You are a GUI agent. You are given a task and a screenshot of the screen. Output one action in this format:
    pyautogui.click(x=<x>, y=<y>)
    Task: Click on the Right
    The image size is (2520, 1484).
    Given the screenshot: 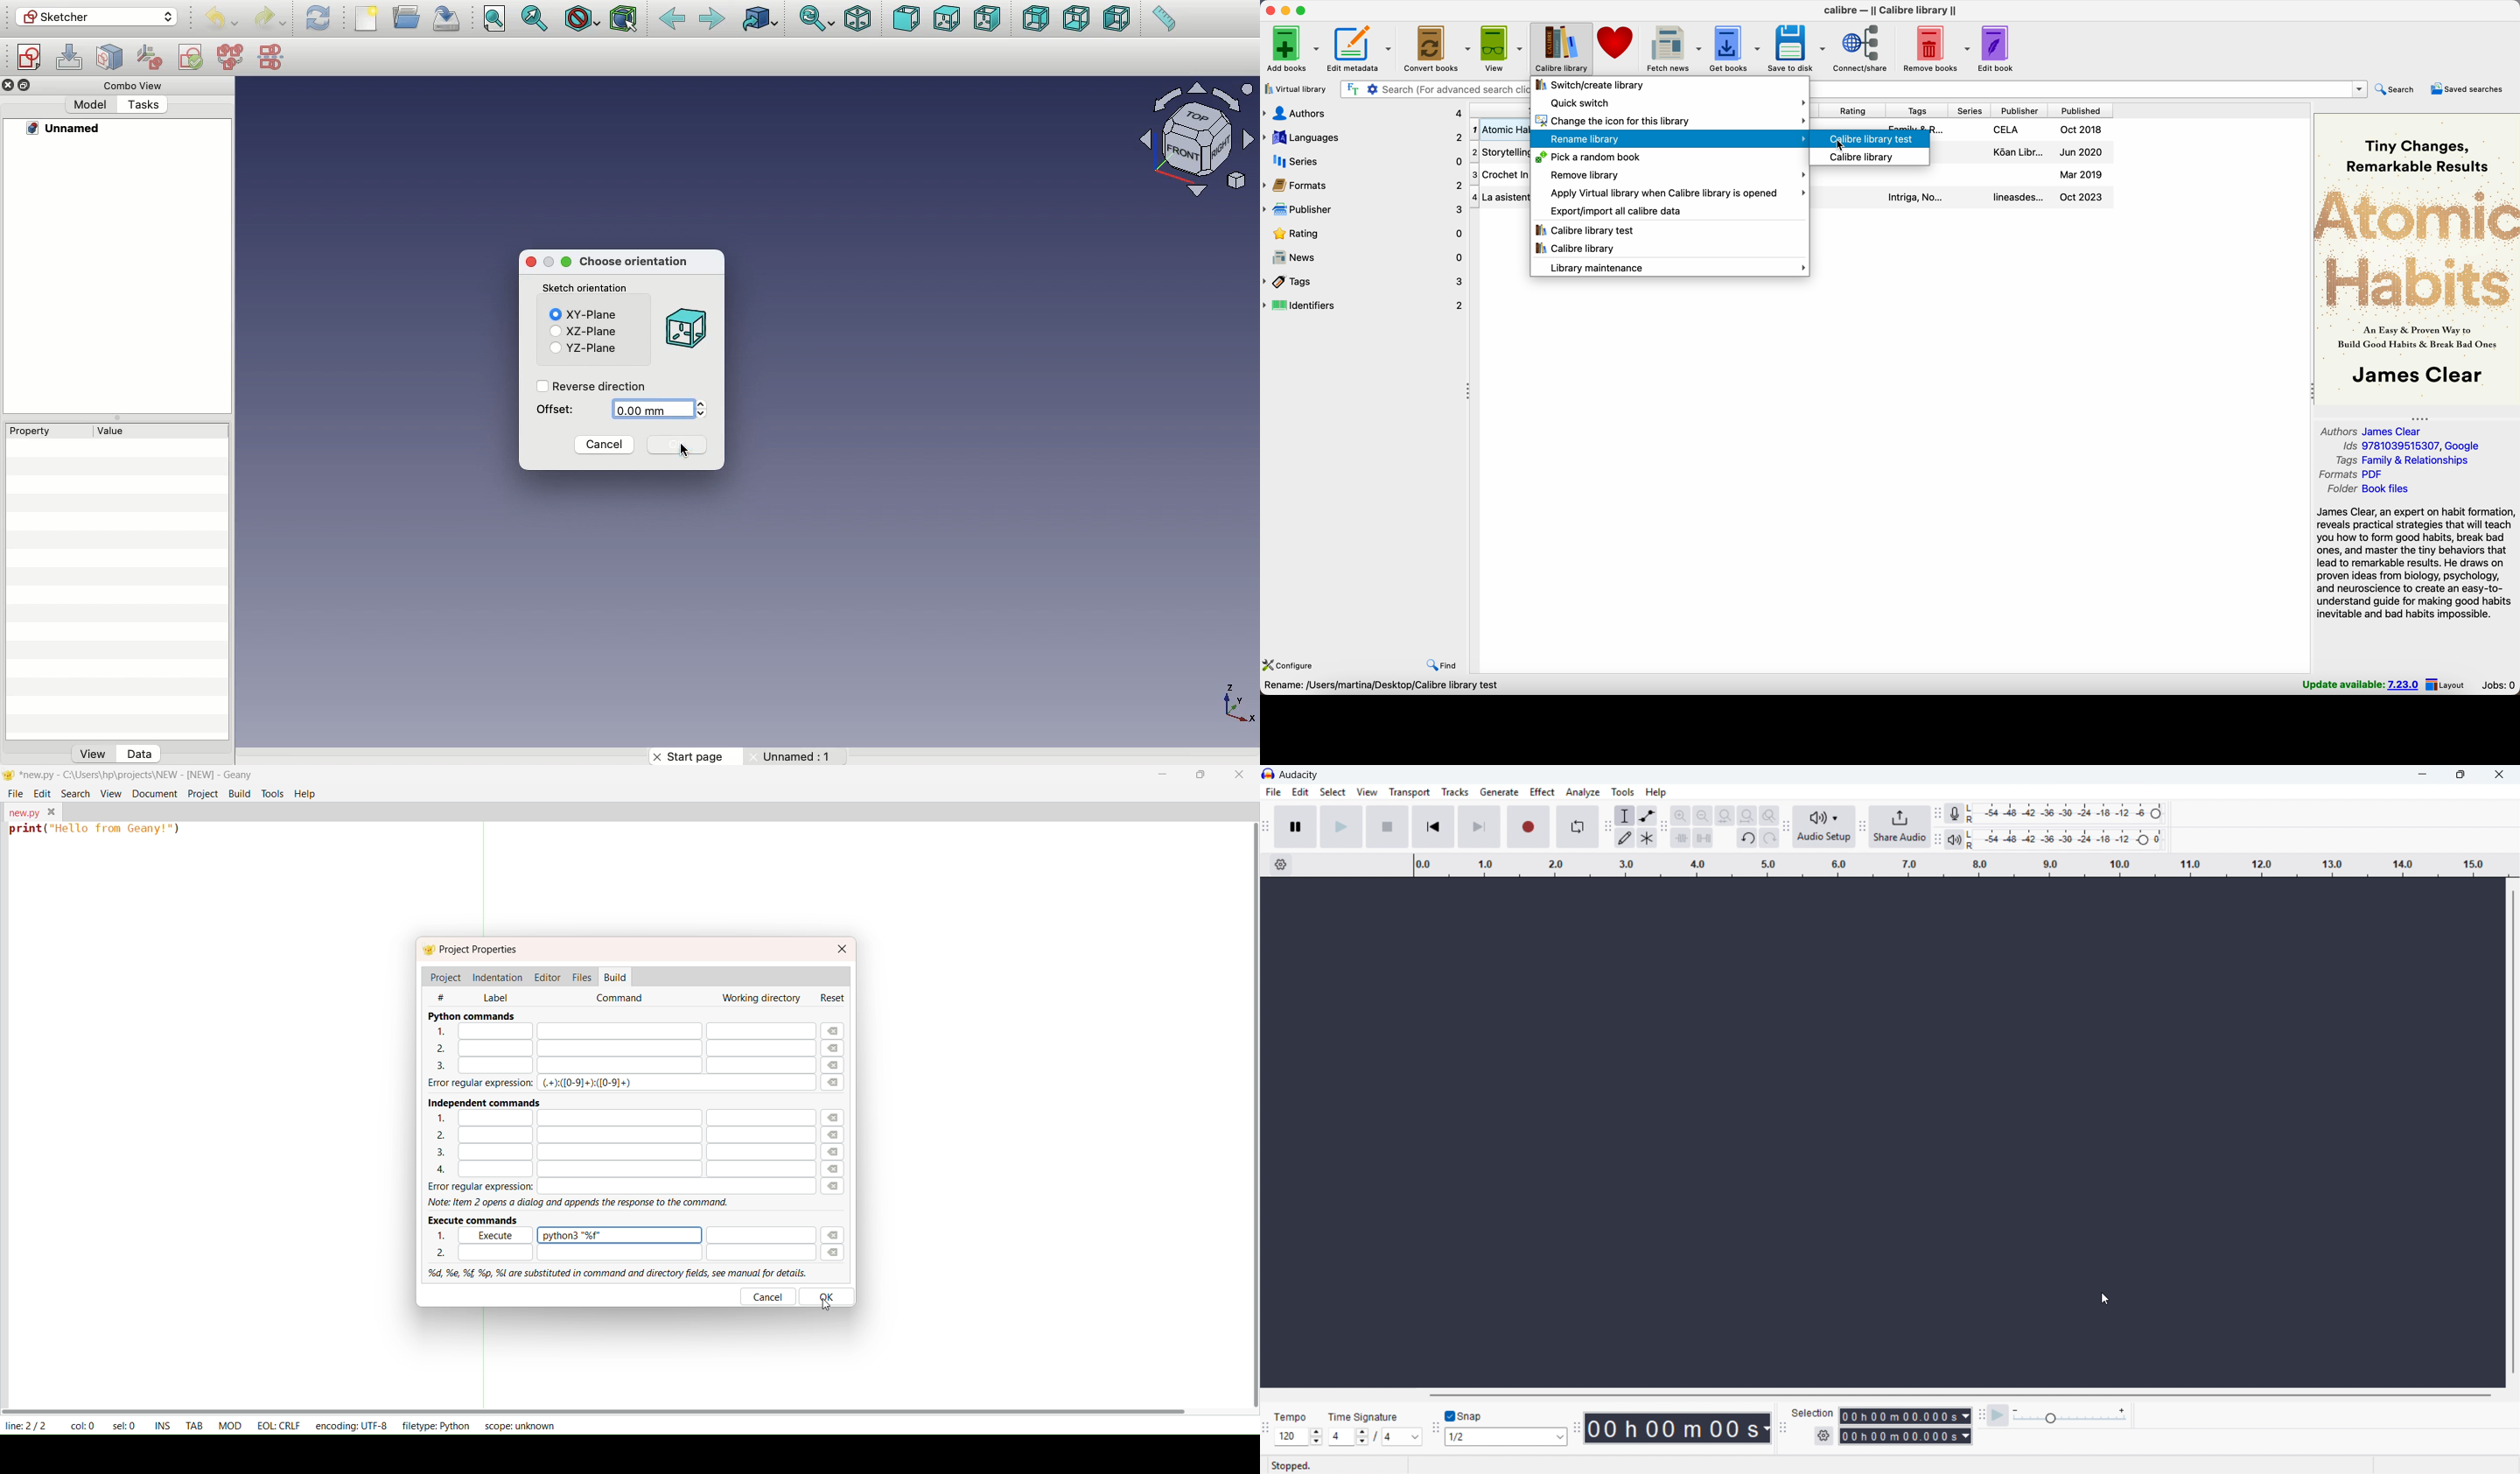 What is the action you would take?
    pyautogui.click(x=988, y=20)
    